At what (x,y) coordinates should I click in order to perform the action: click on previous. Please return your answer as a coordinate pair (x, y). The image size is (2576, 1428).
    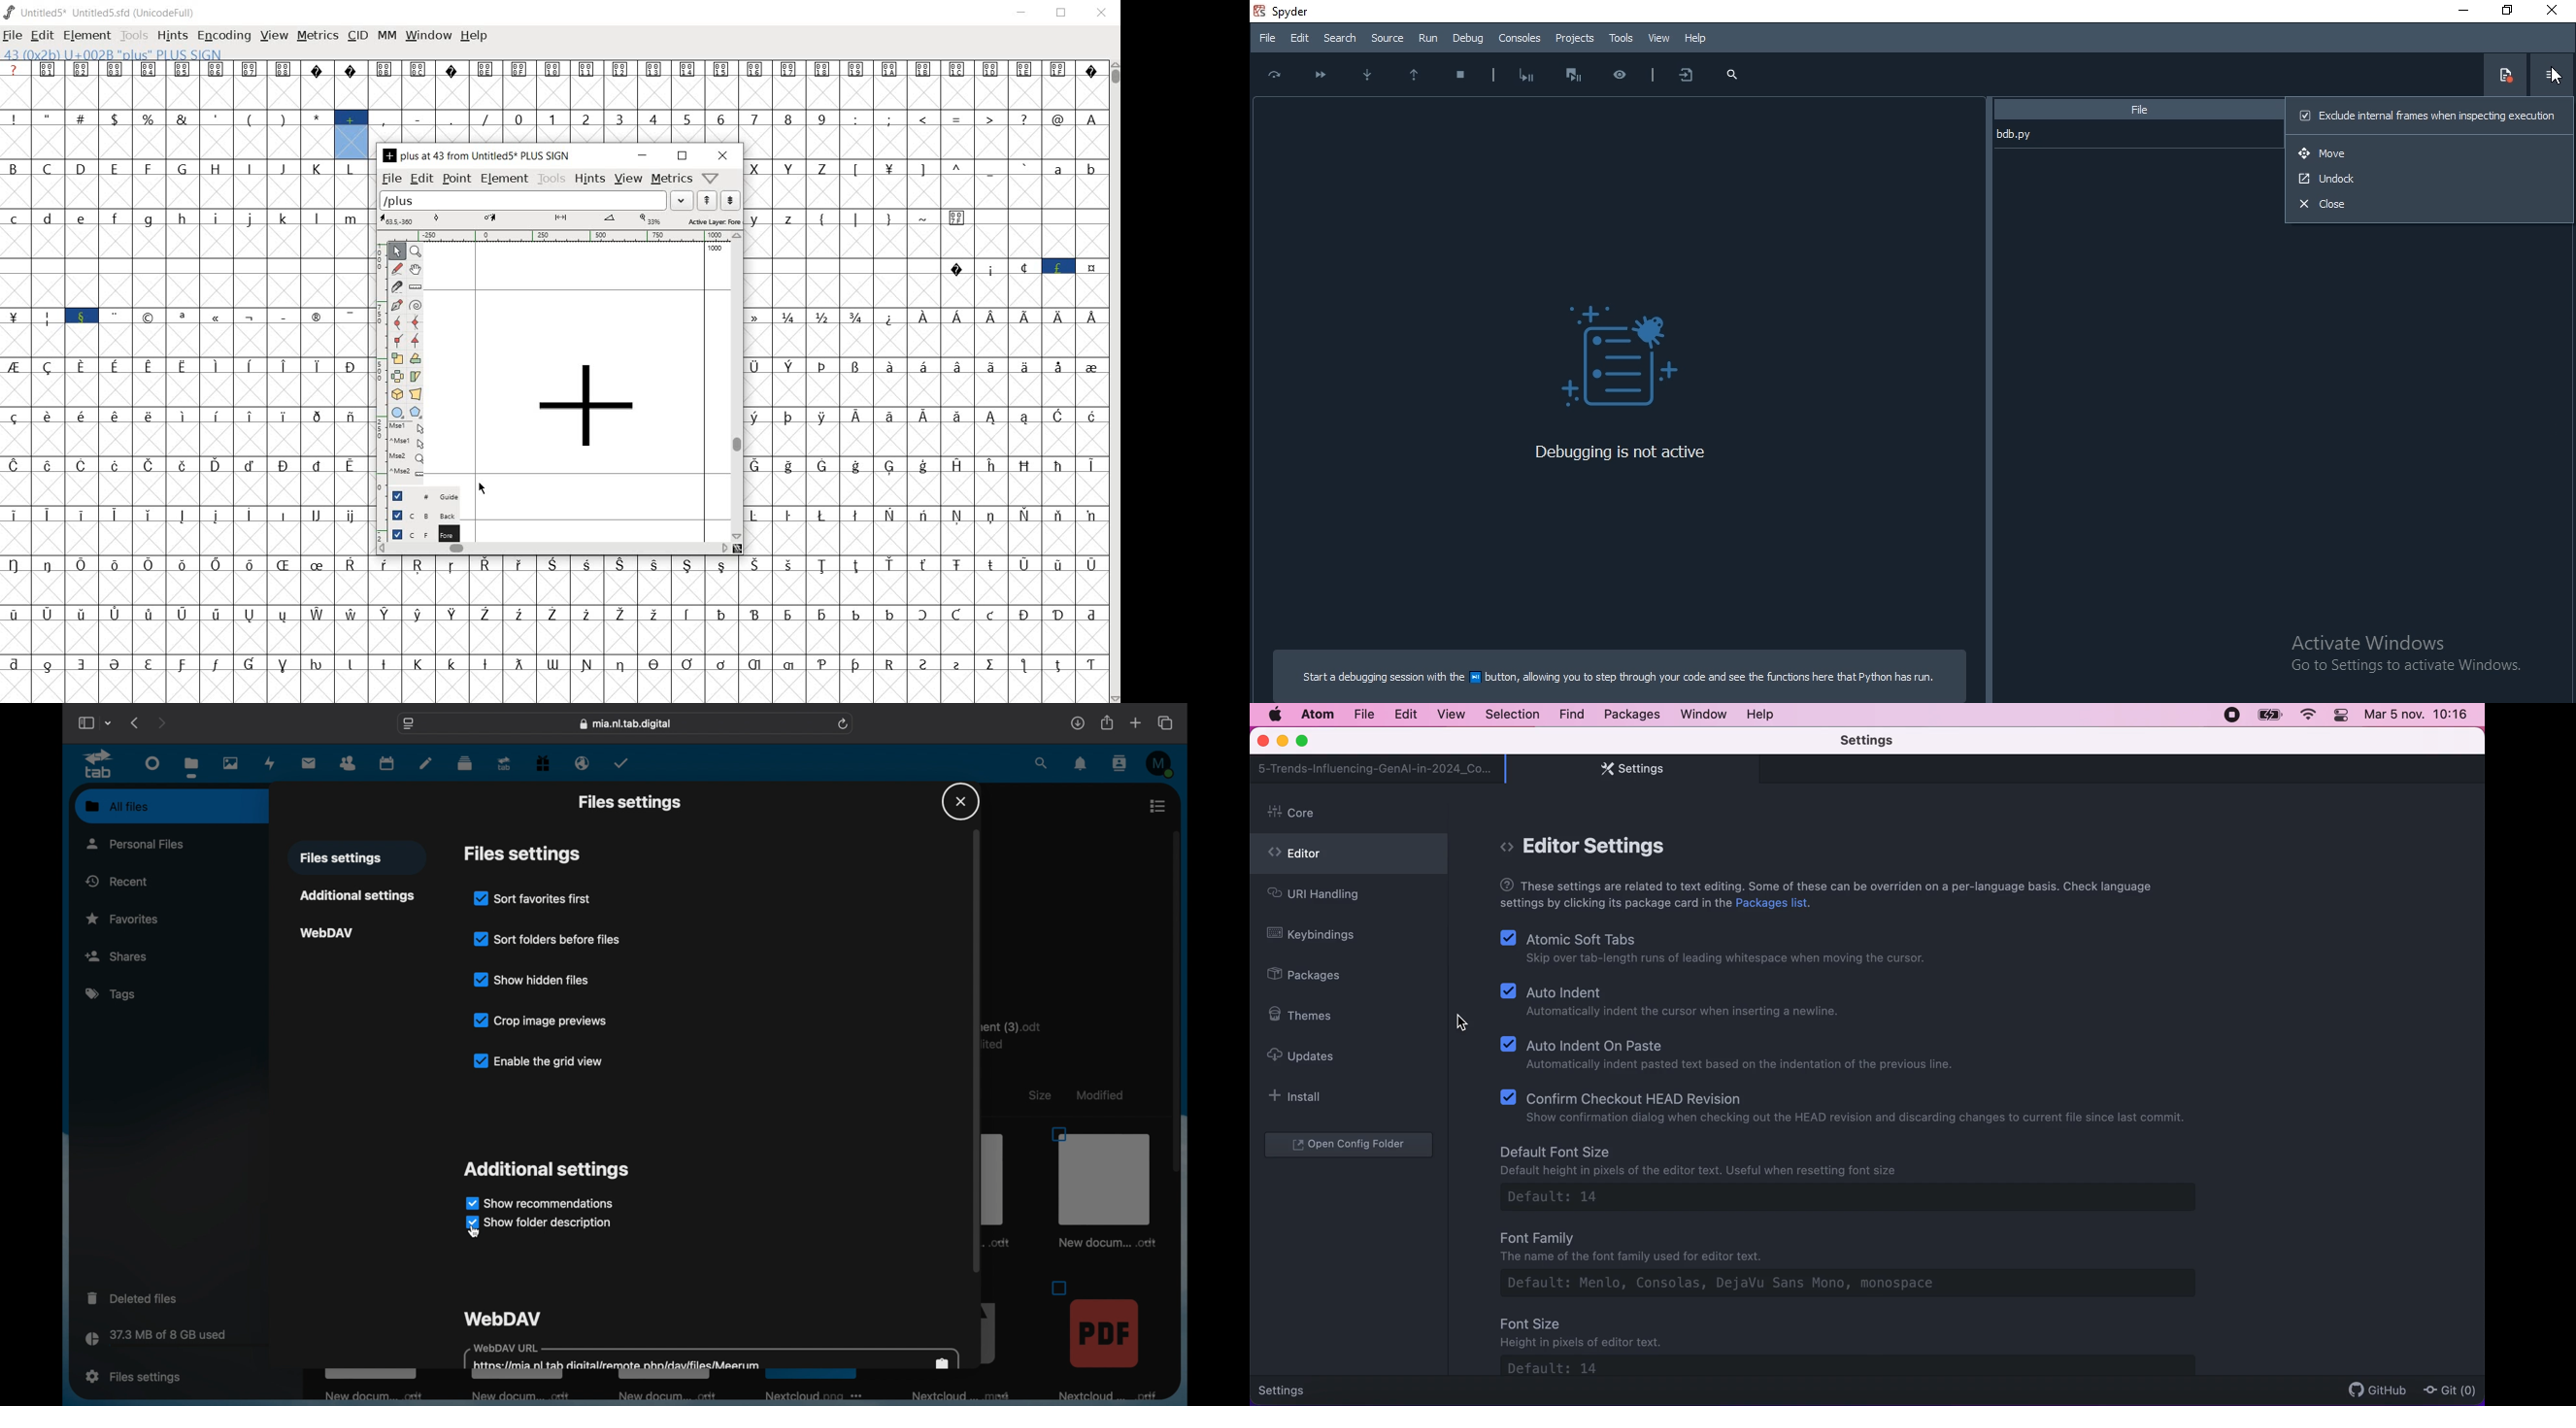
    Looking at the image, I should click on (136, 723).